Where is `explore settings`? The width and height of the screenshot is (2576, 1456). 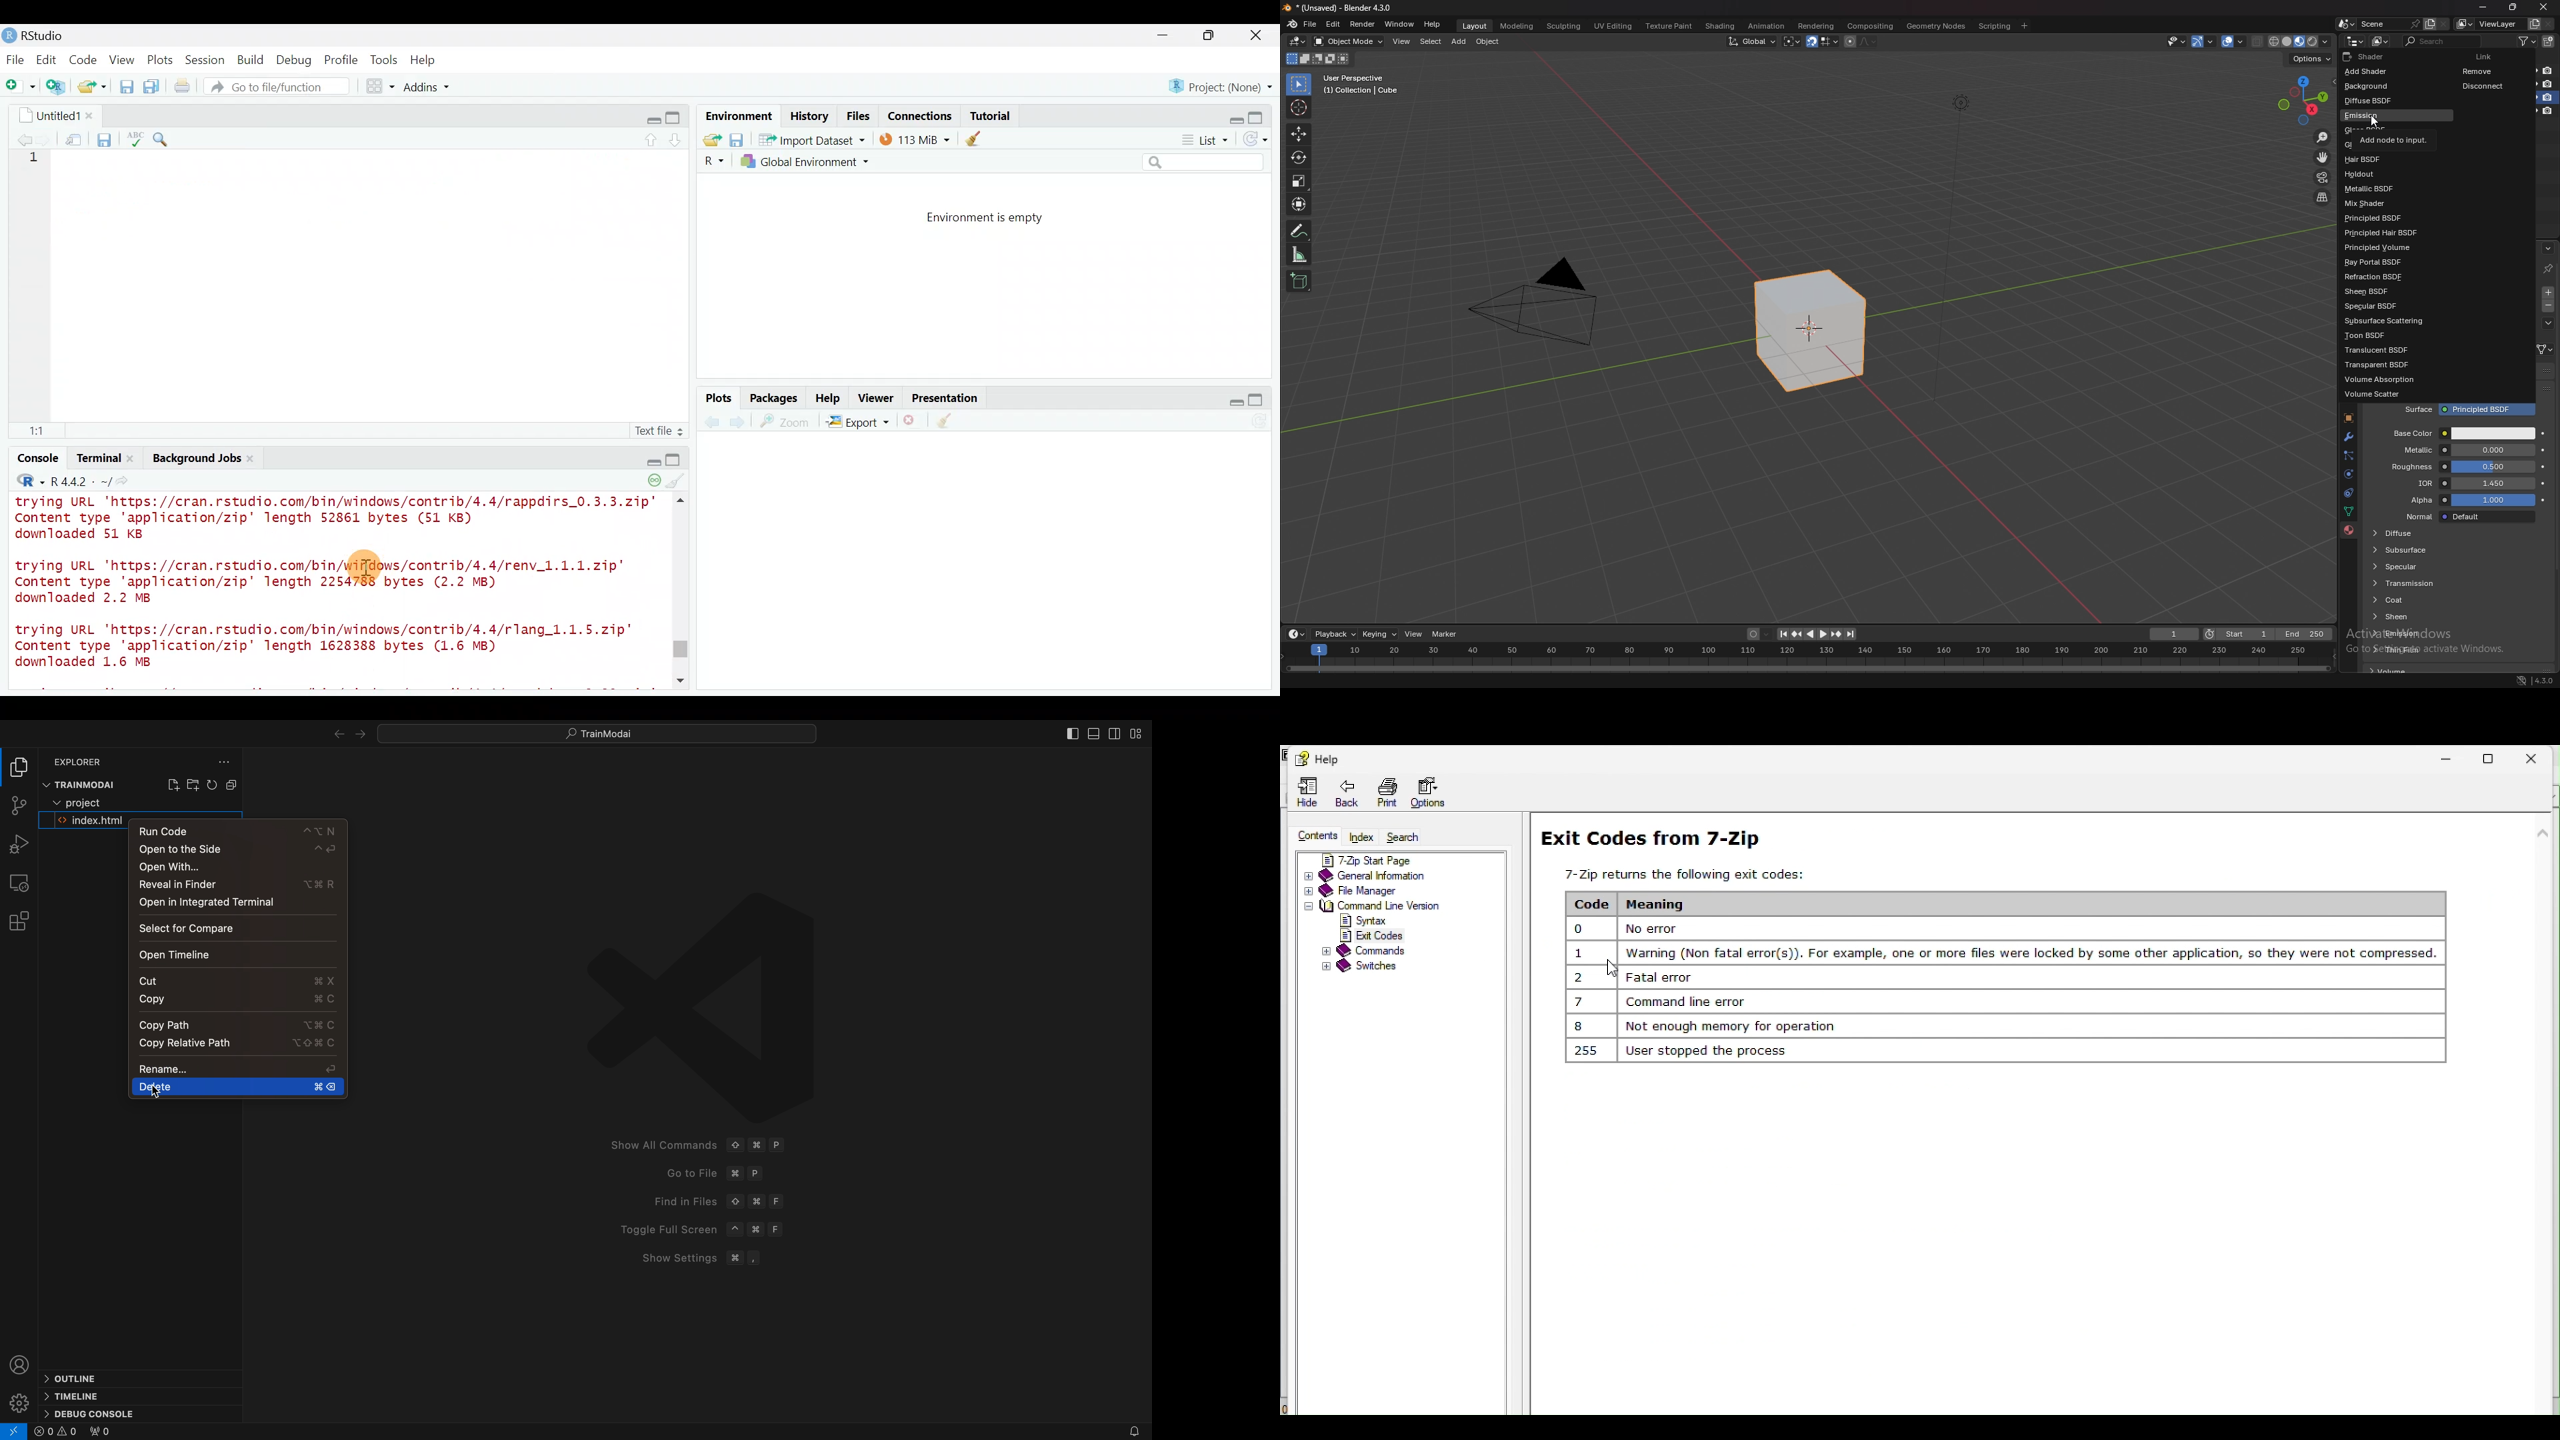
explore settings is located at coordinates (220, 763).